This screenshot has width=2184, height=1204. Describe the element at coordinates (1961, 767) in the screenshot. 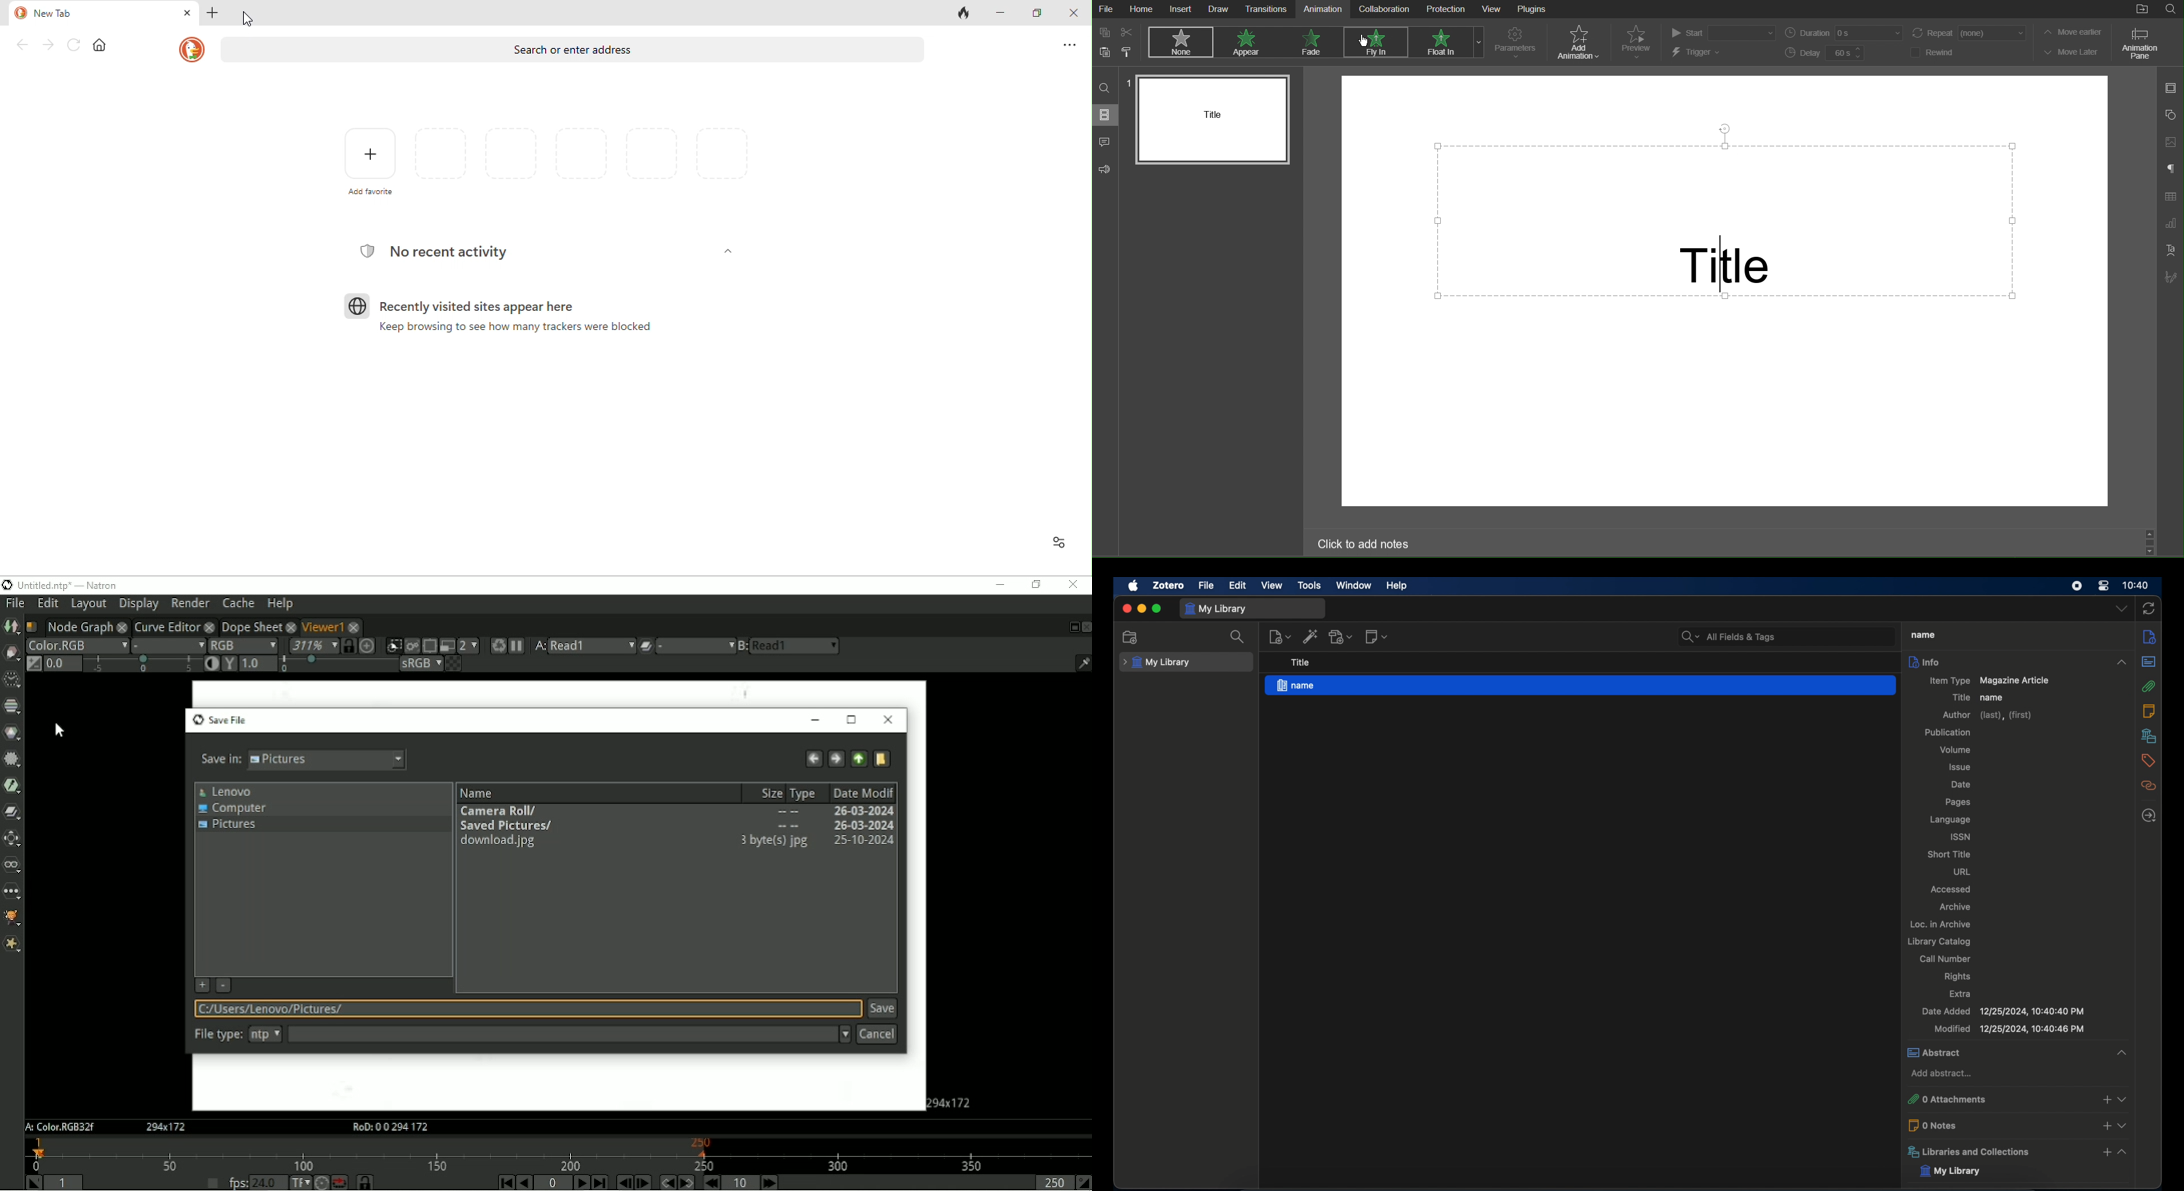

I see `issue` at that location.